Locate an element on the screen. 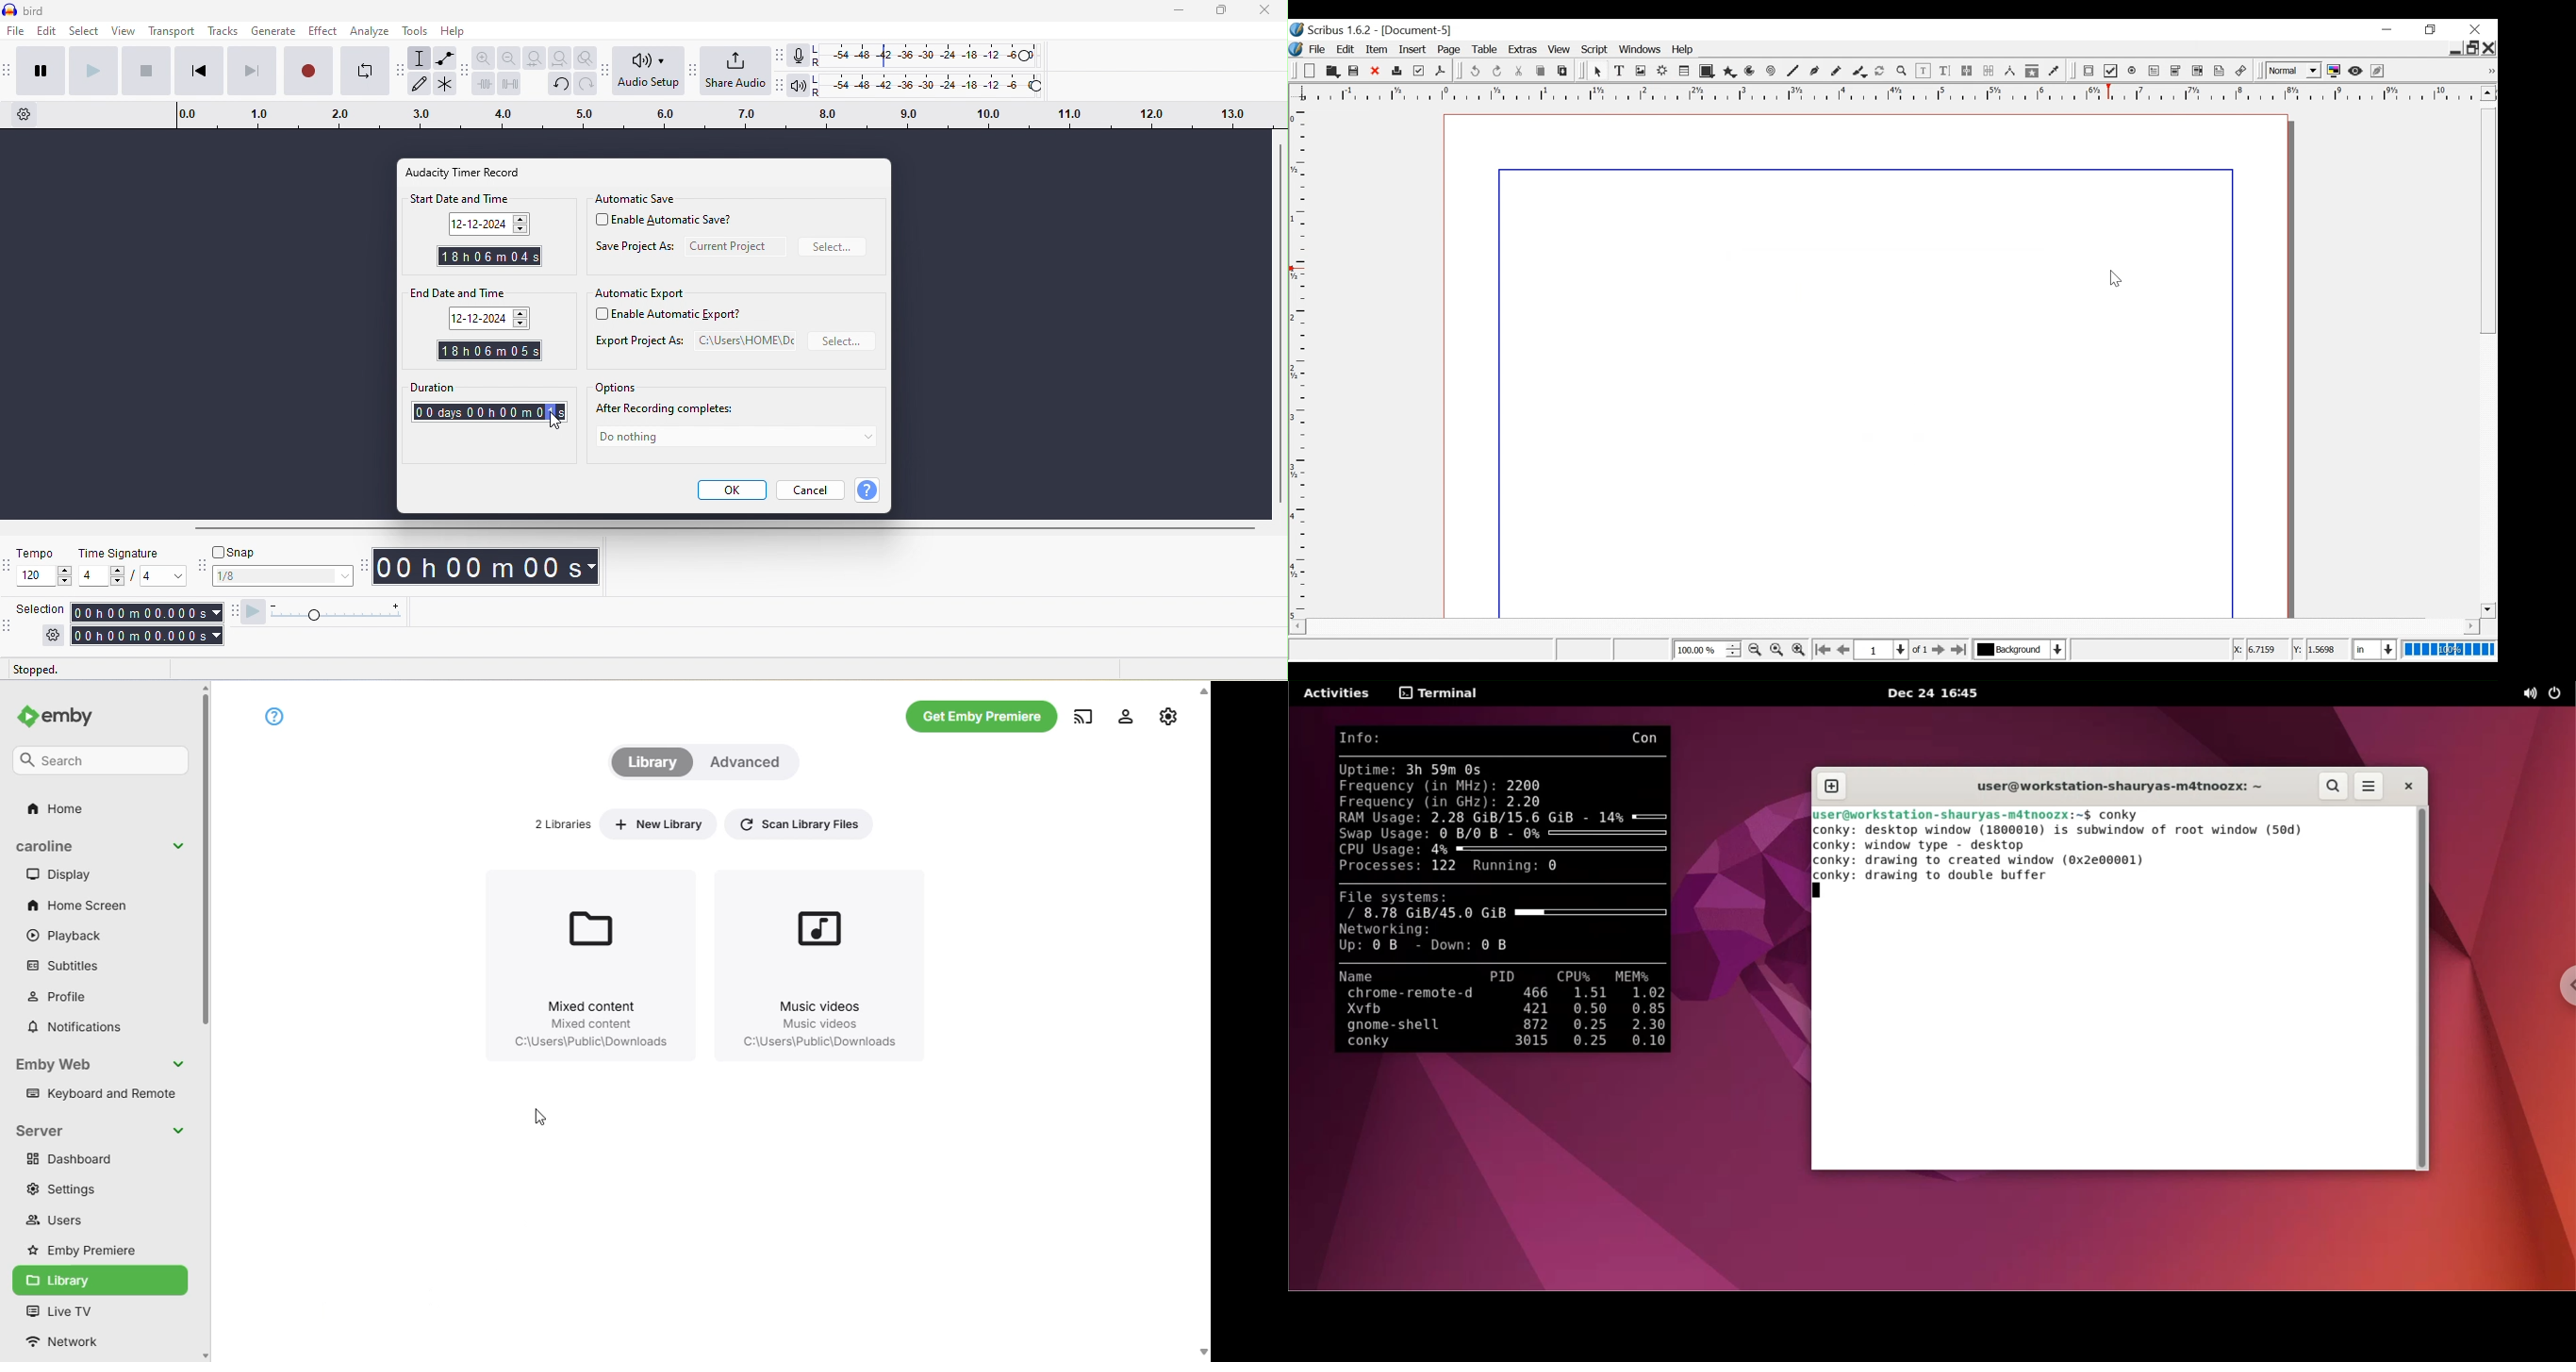  Zoom is located at coordinates (1707, 649).